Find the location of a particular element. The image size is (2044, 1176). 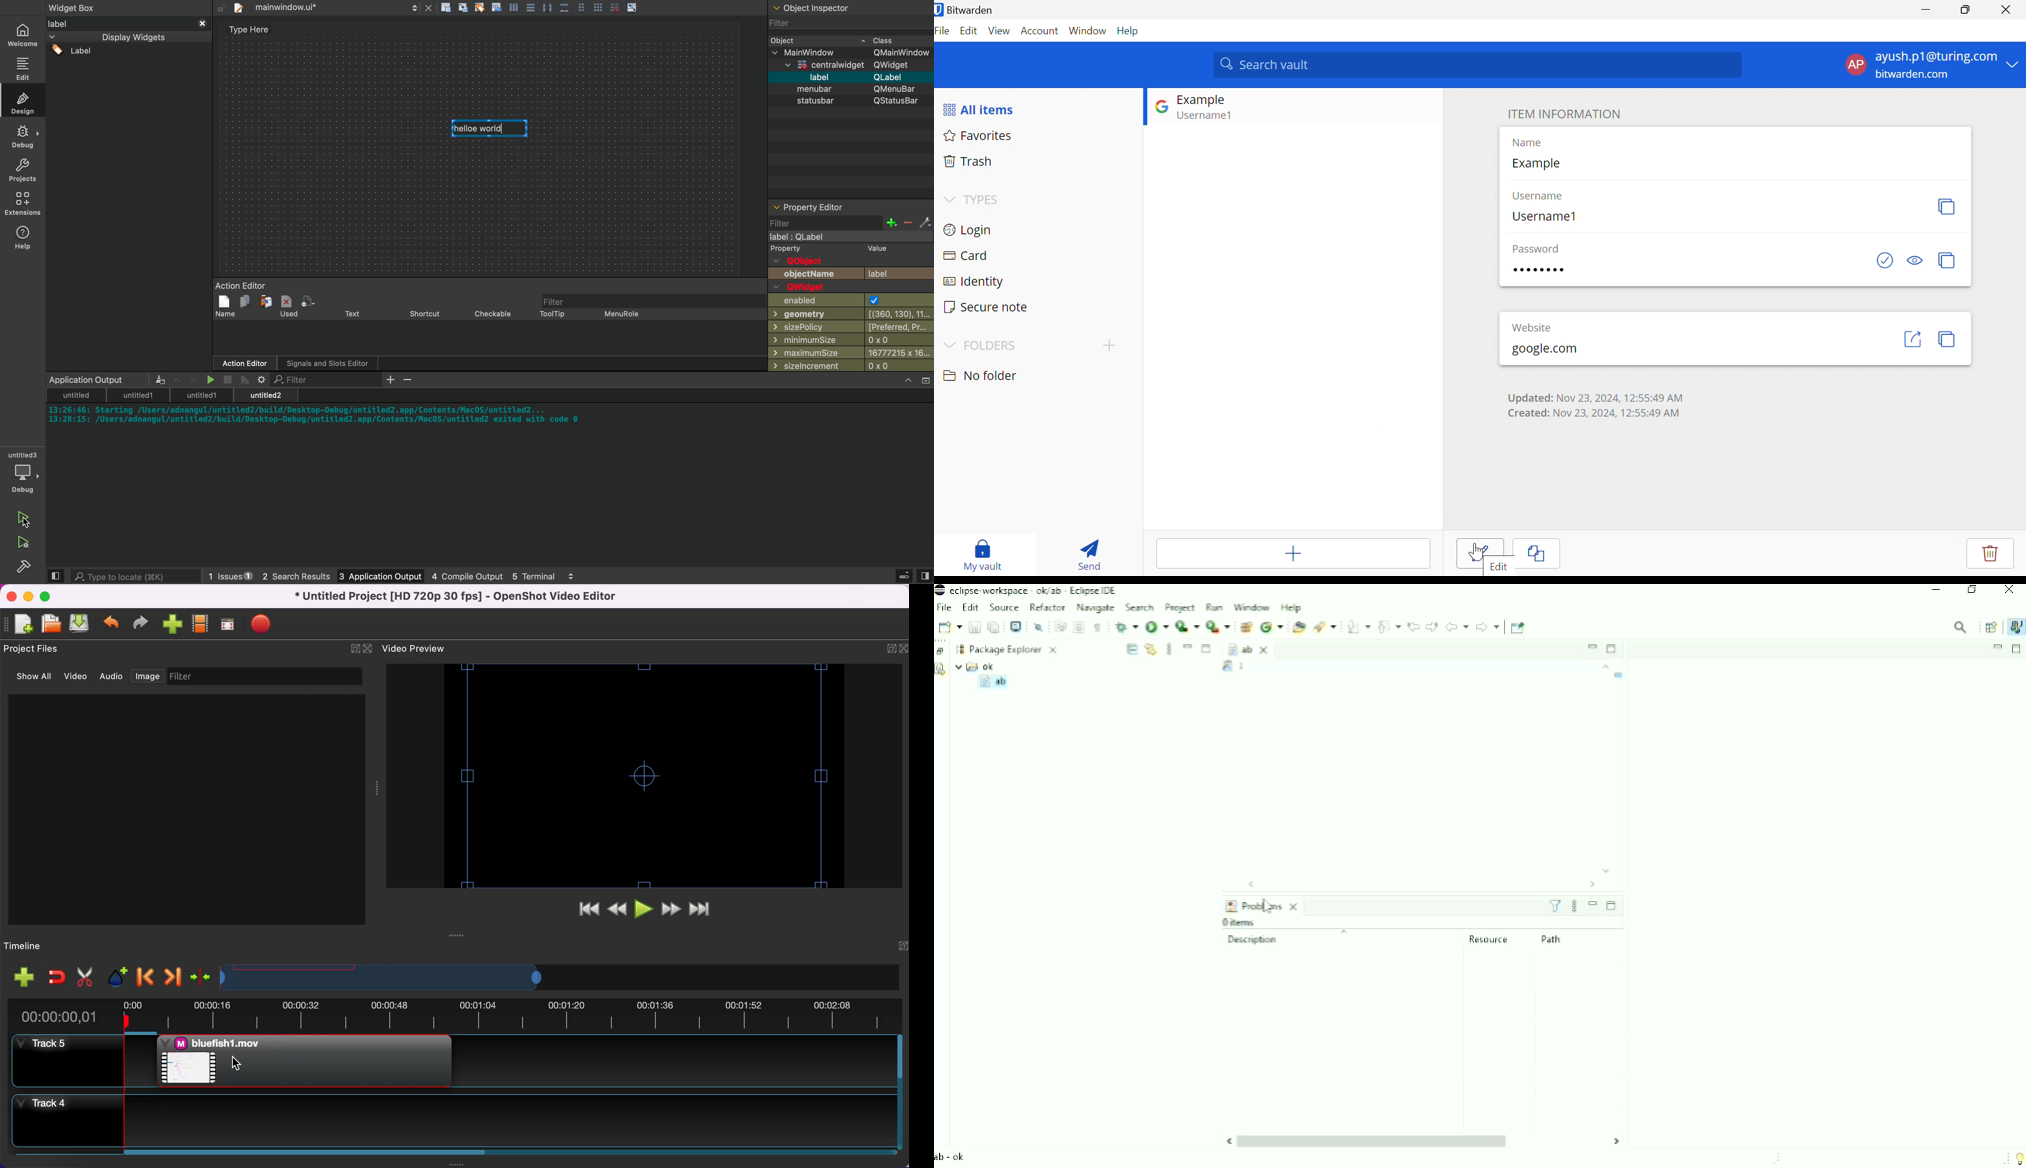

import file is located at coordinates (174, 625).